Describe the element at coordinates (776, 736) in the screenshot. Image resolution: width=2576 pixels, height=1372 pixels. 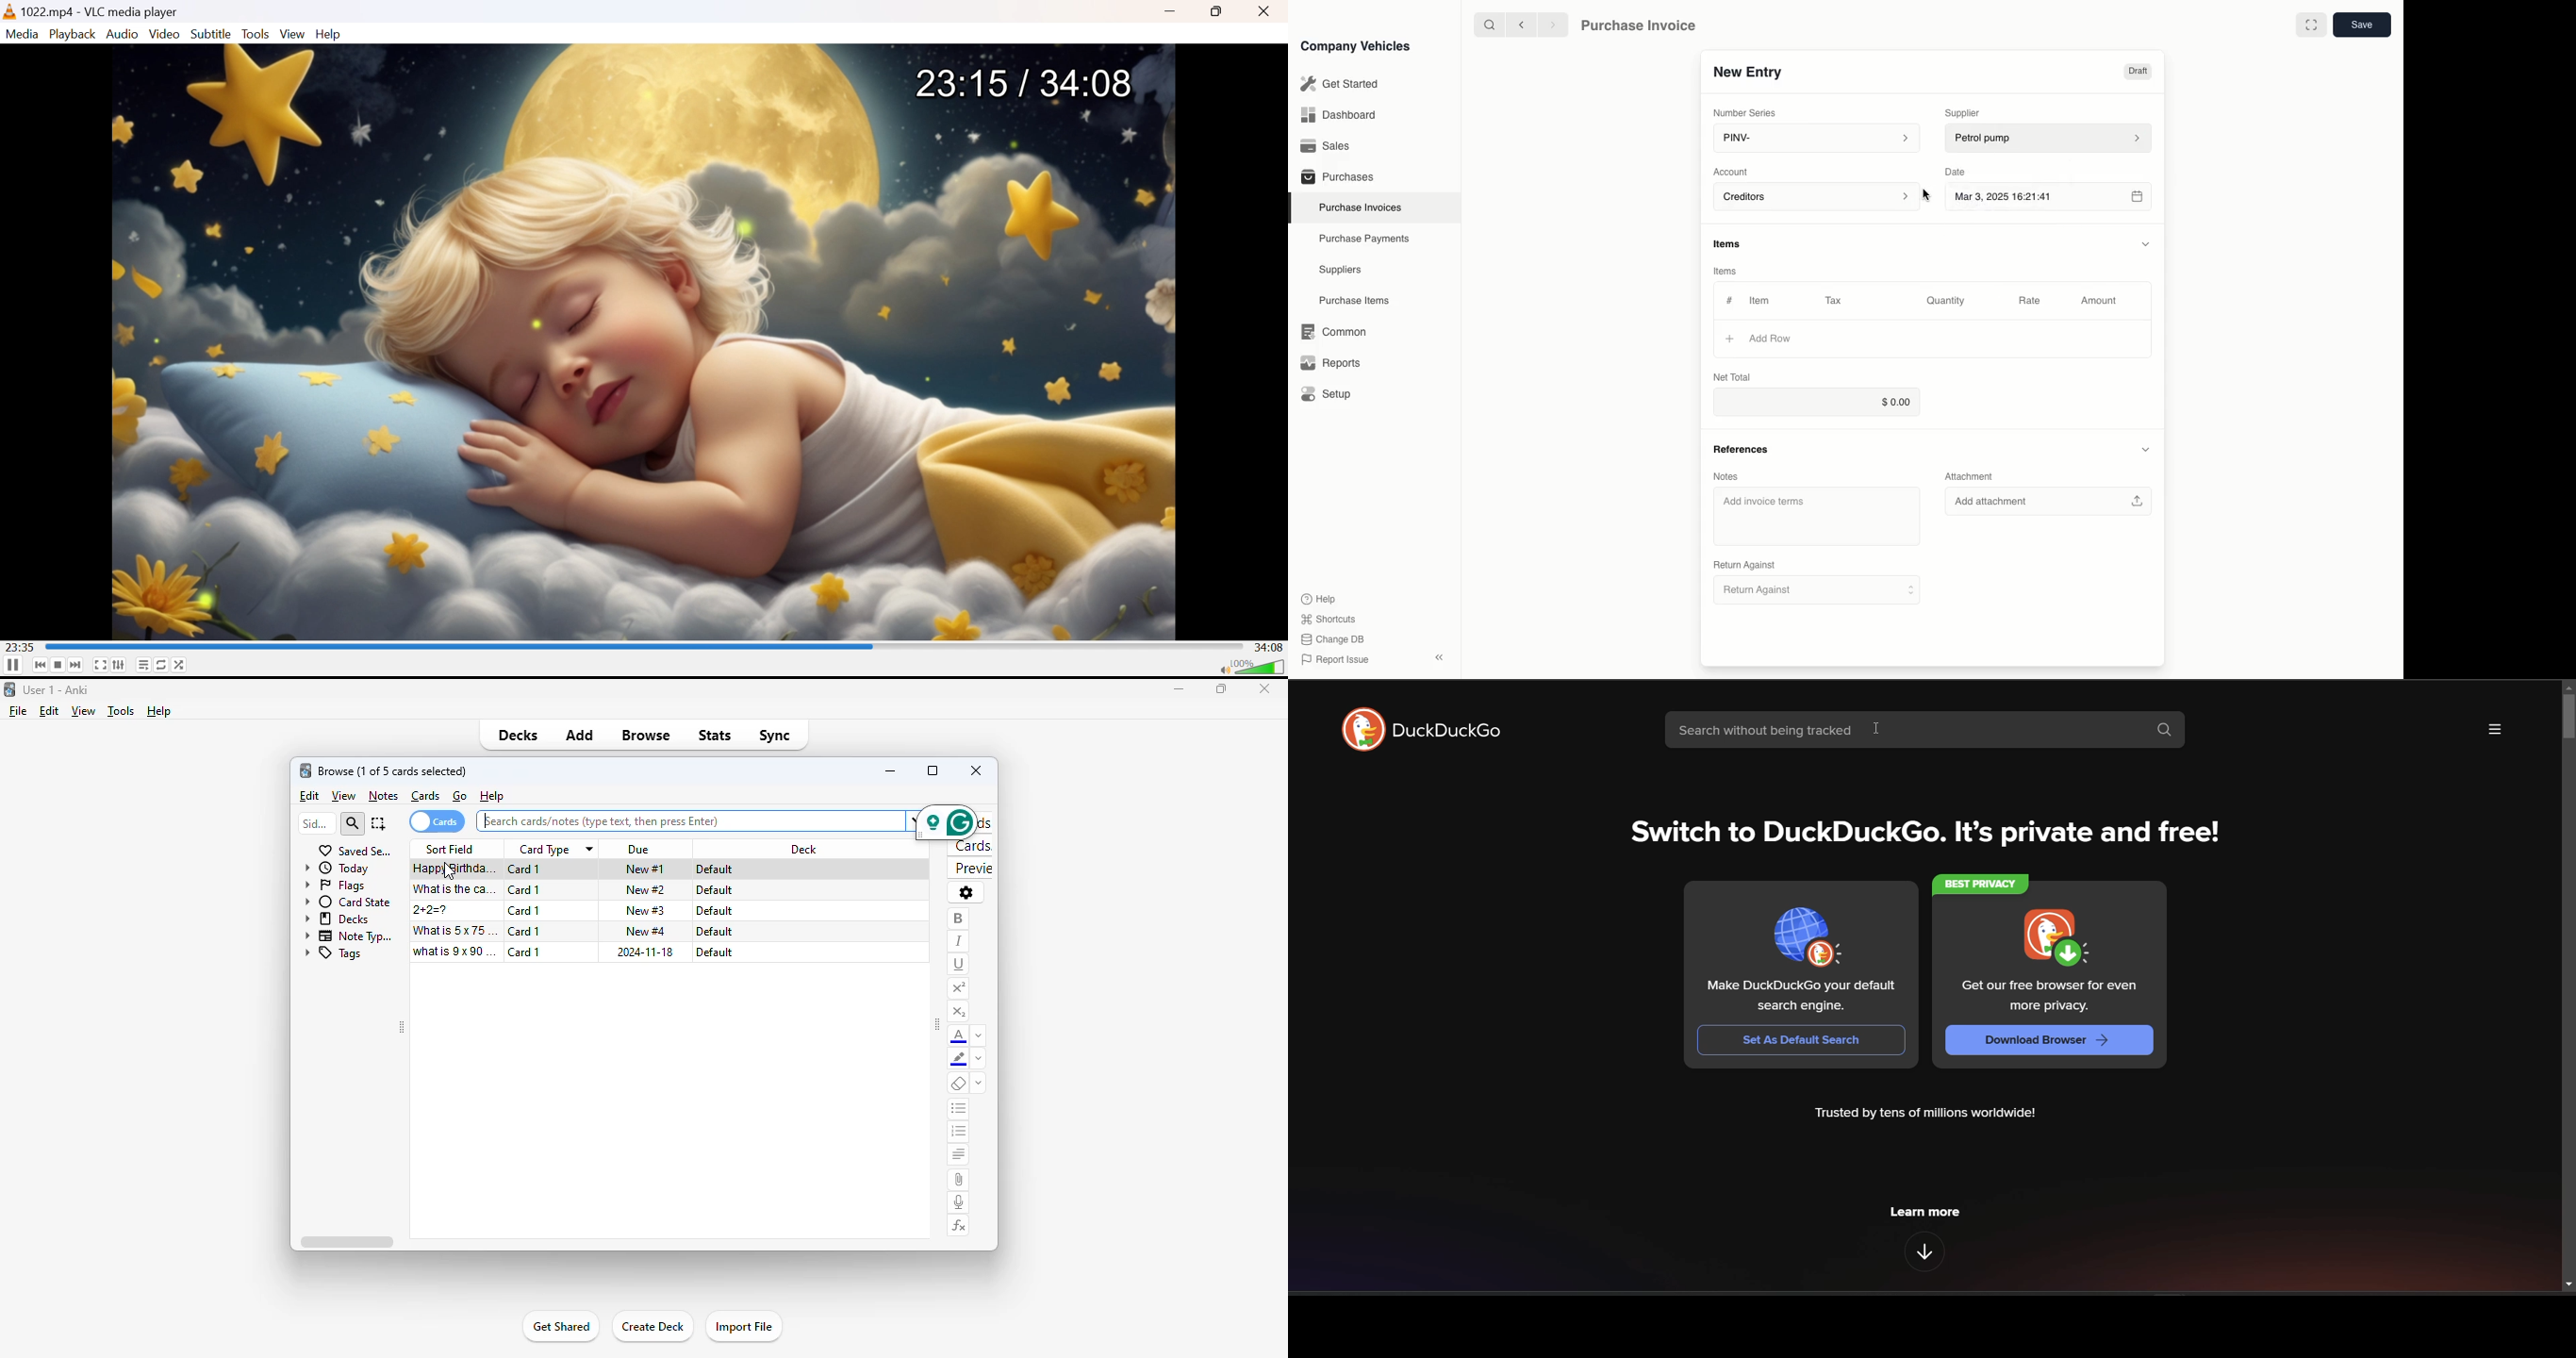
I see `sync` at that location.